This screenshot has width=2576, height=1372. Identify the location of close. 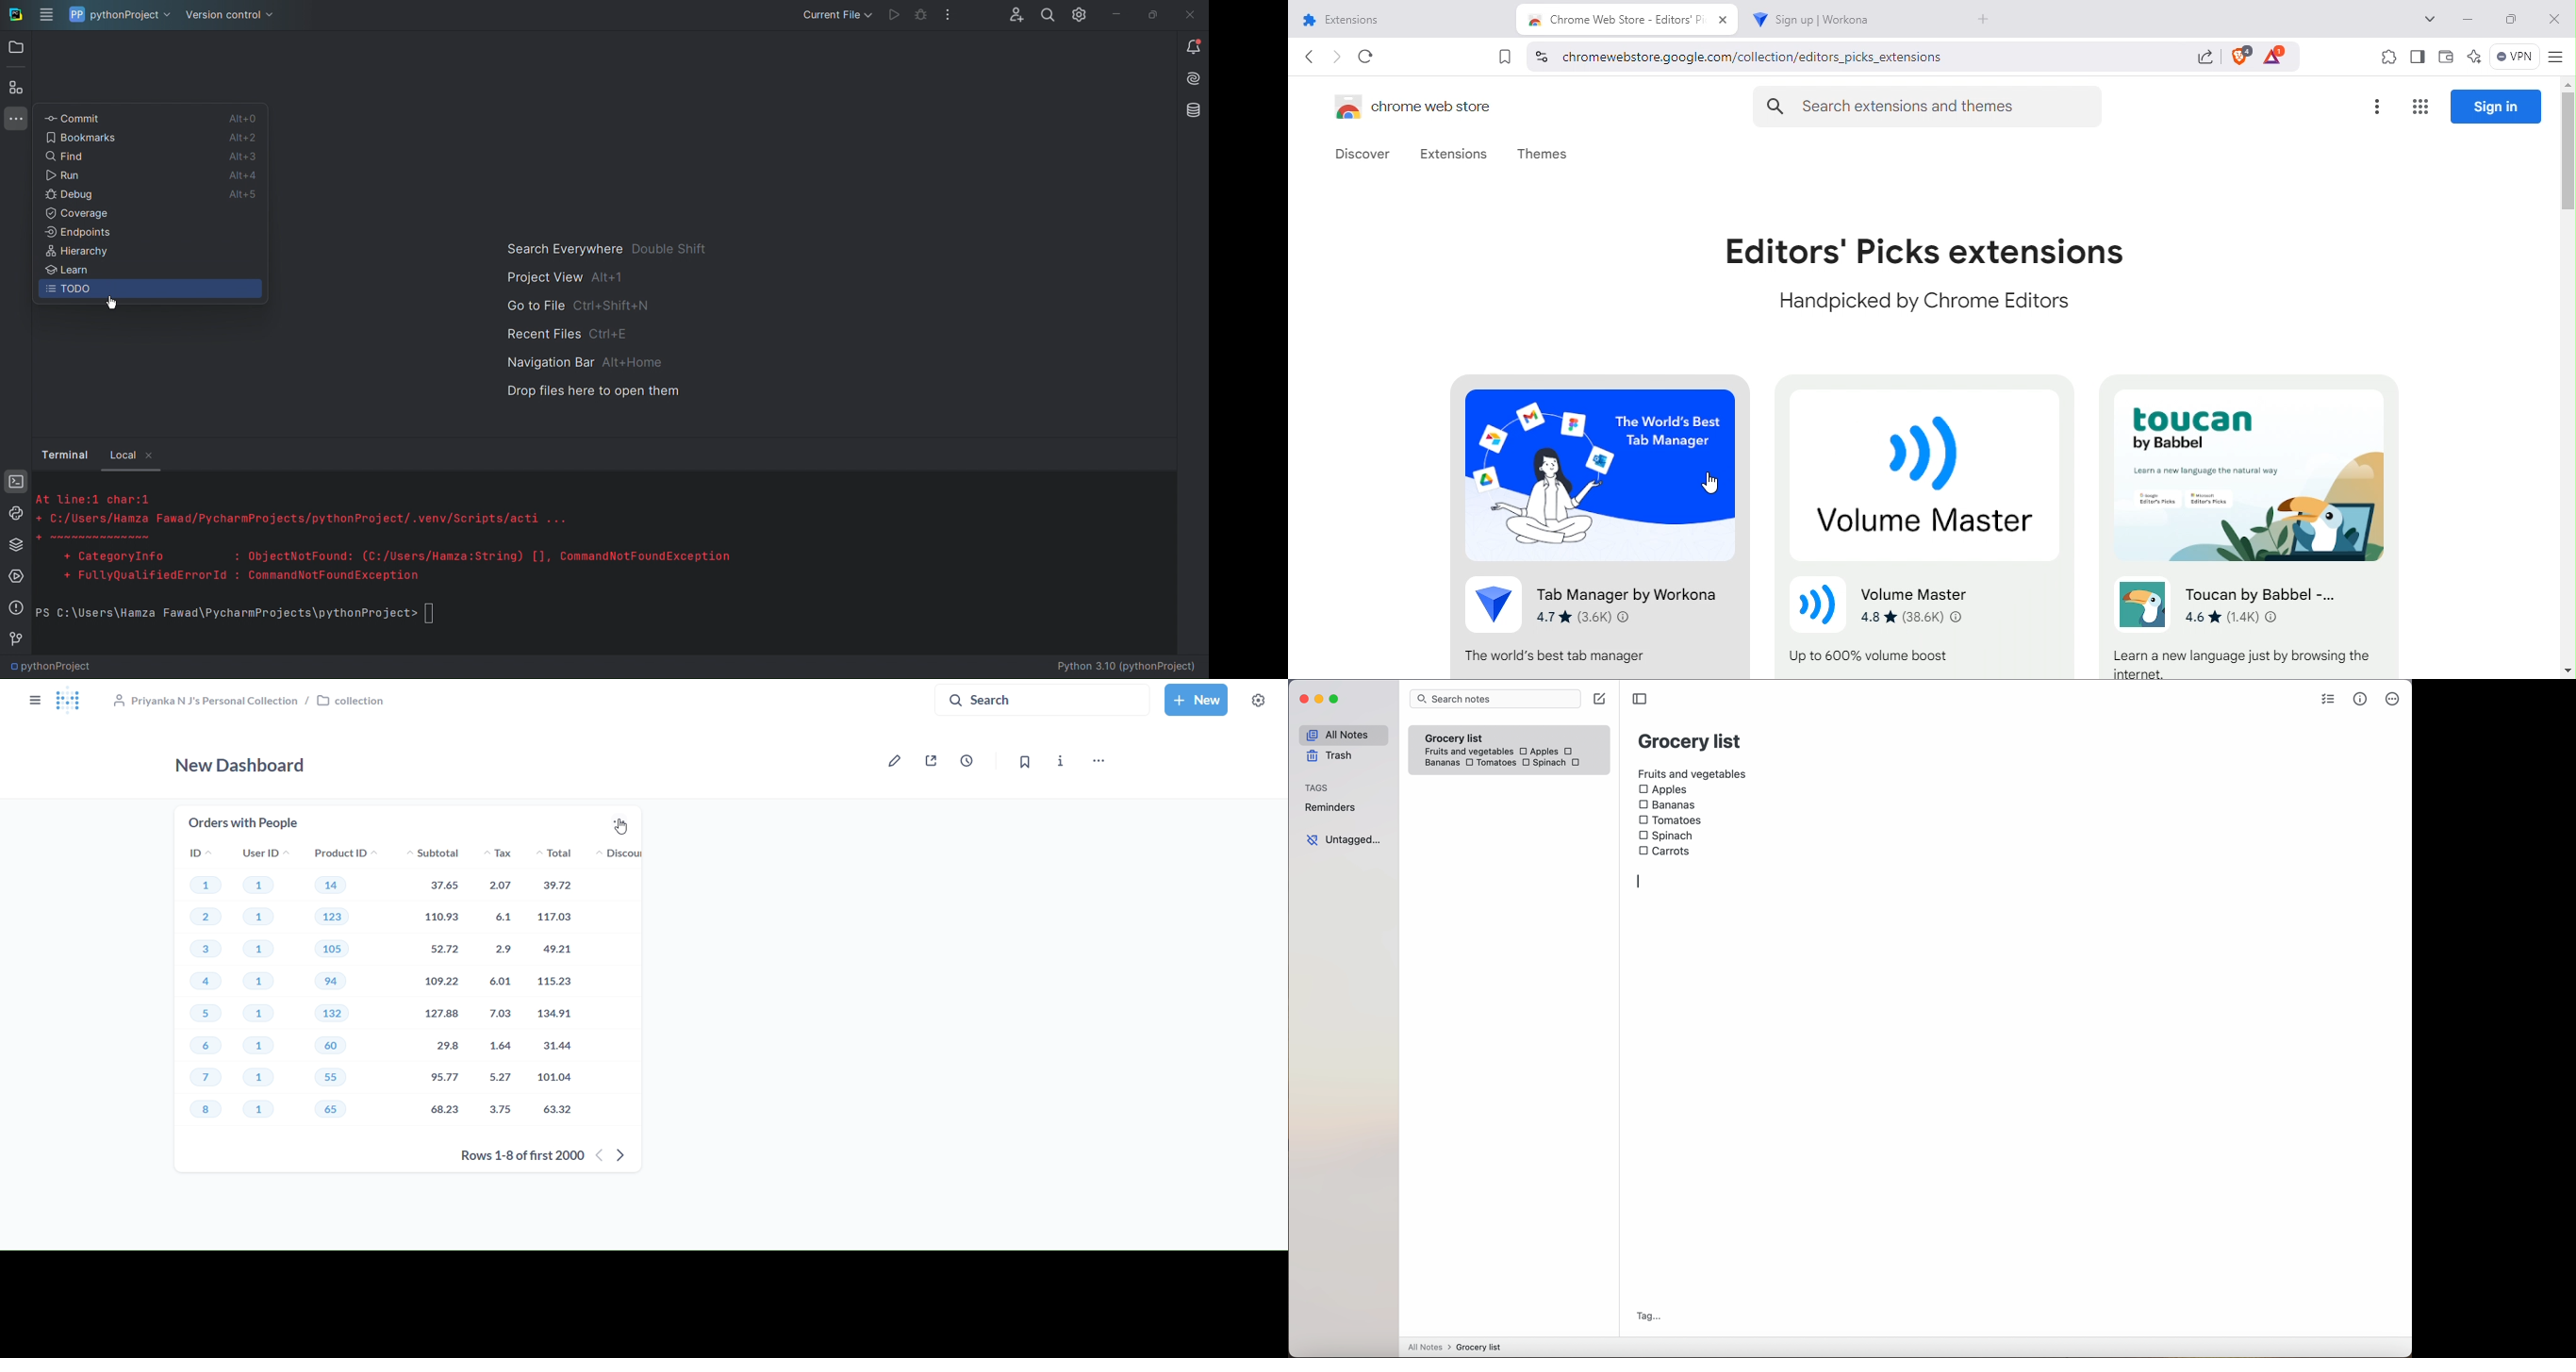
(153, 457).